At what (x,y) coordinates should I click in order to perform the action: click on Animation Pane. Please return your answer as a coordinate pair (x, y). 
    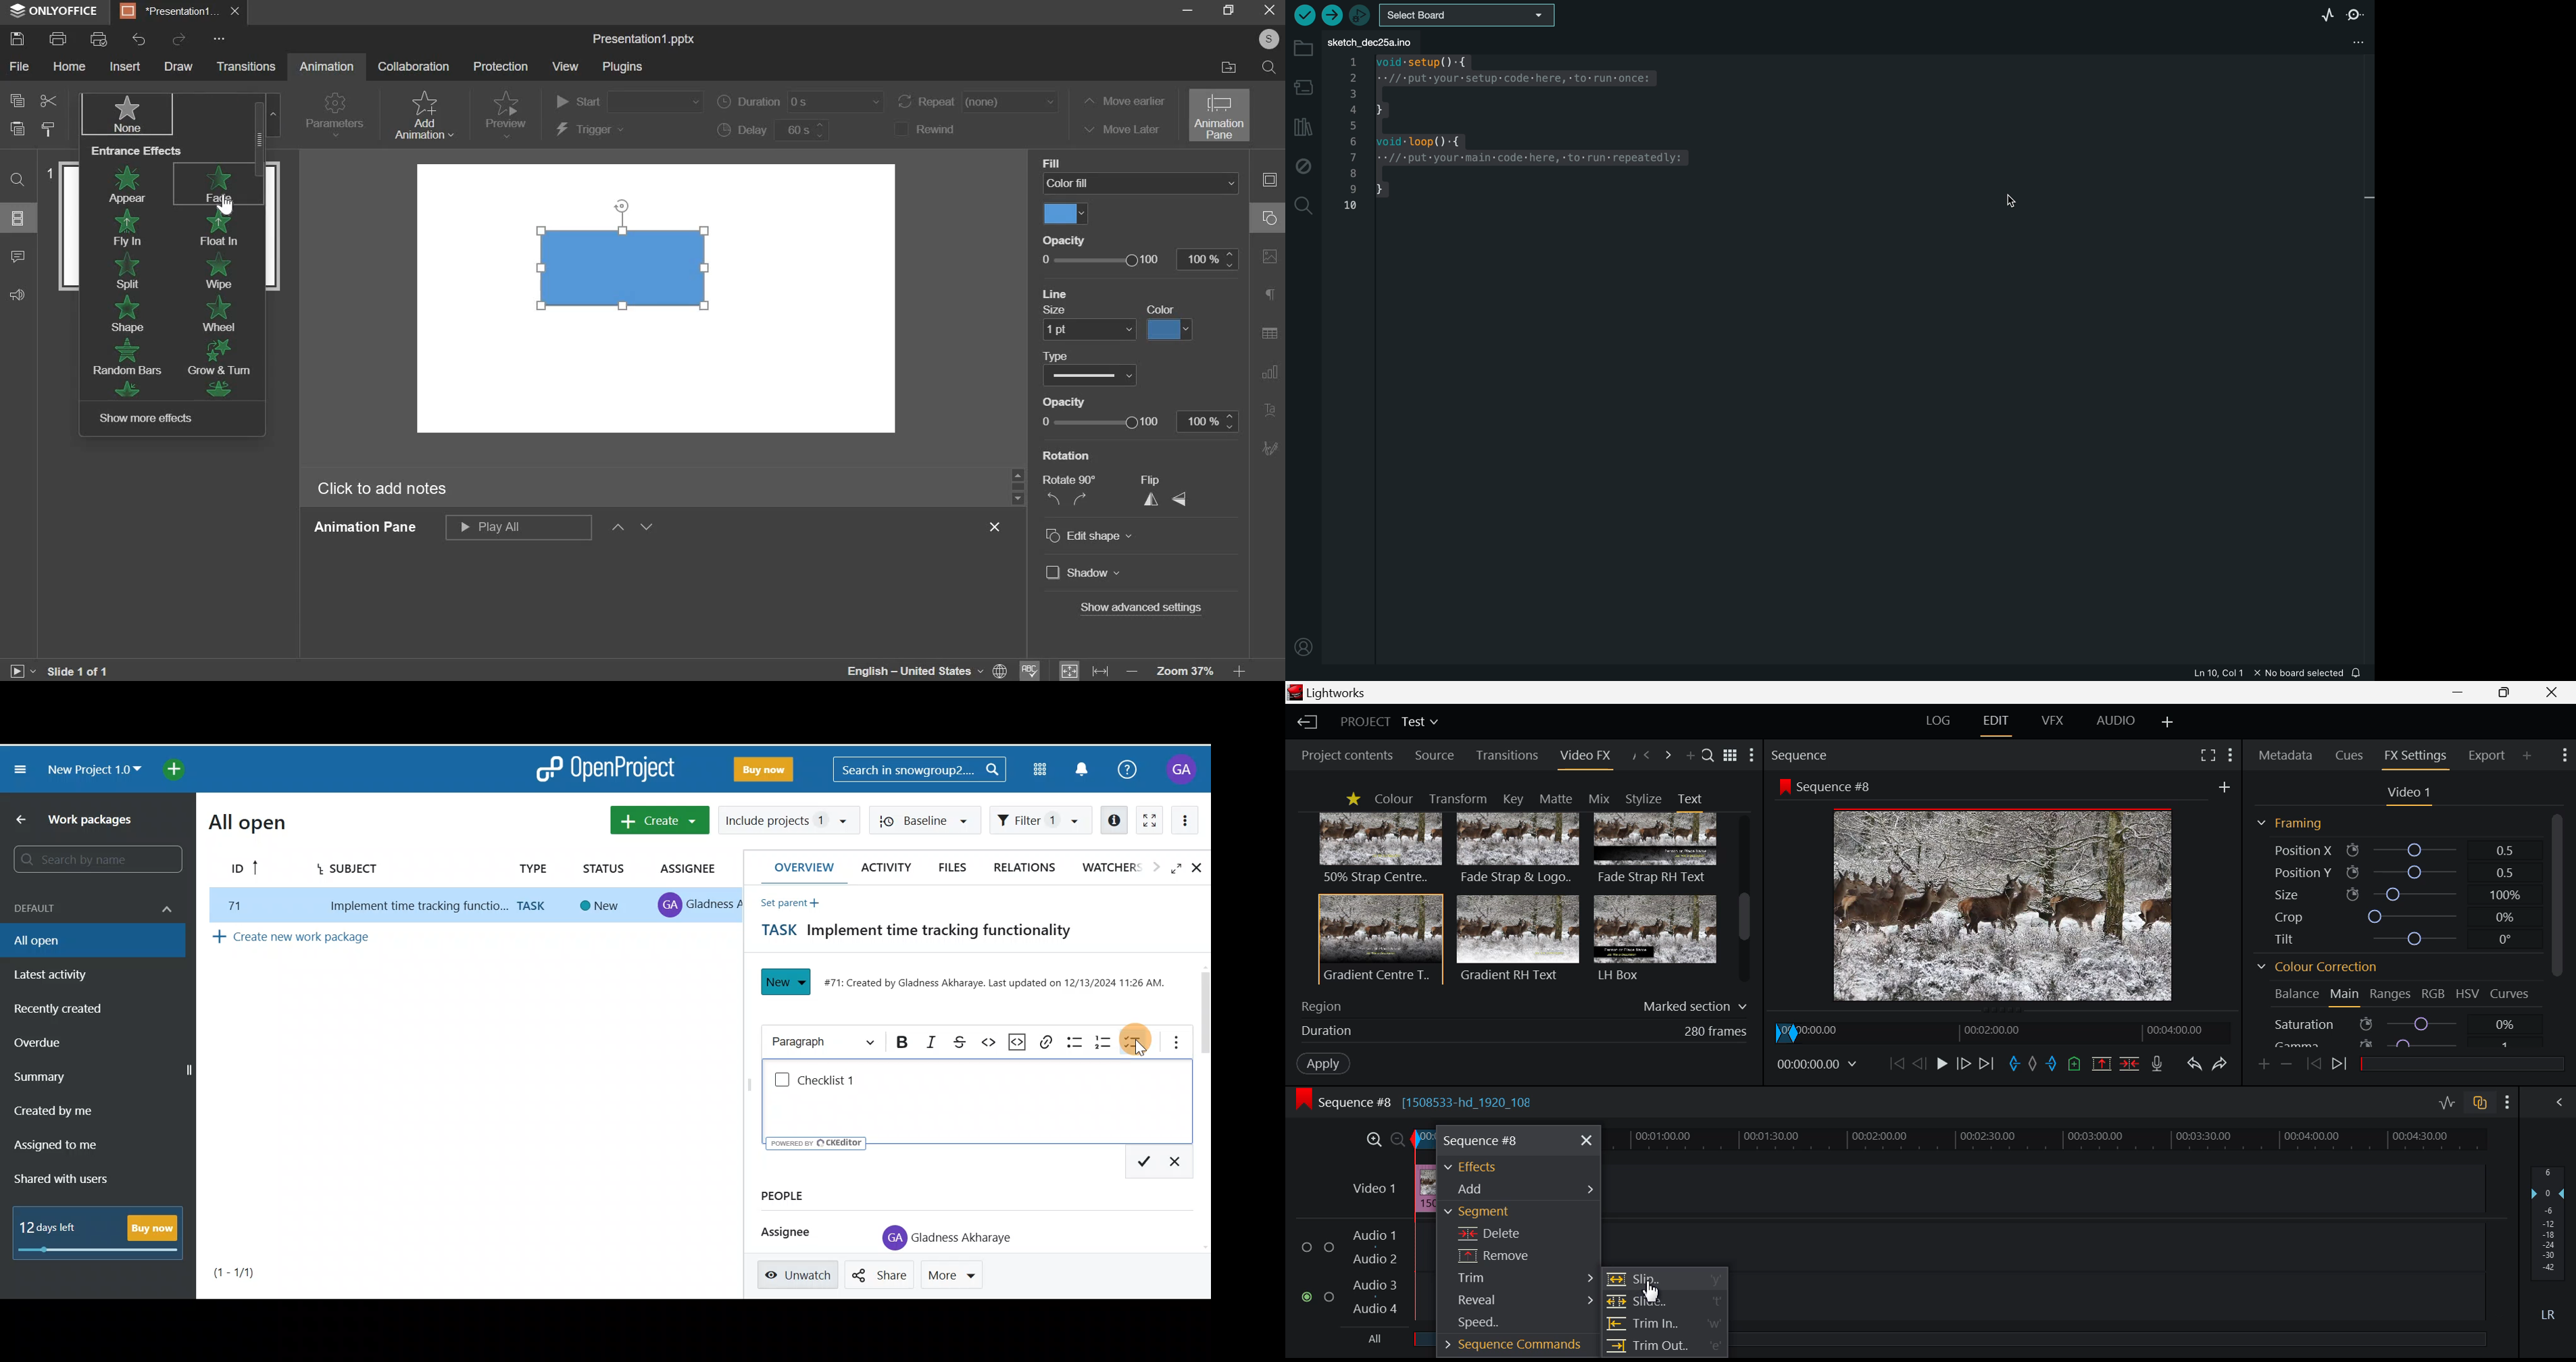
    Looking at the image, I should click on (1269, 328).